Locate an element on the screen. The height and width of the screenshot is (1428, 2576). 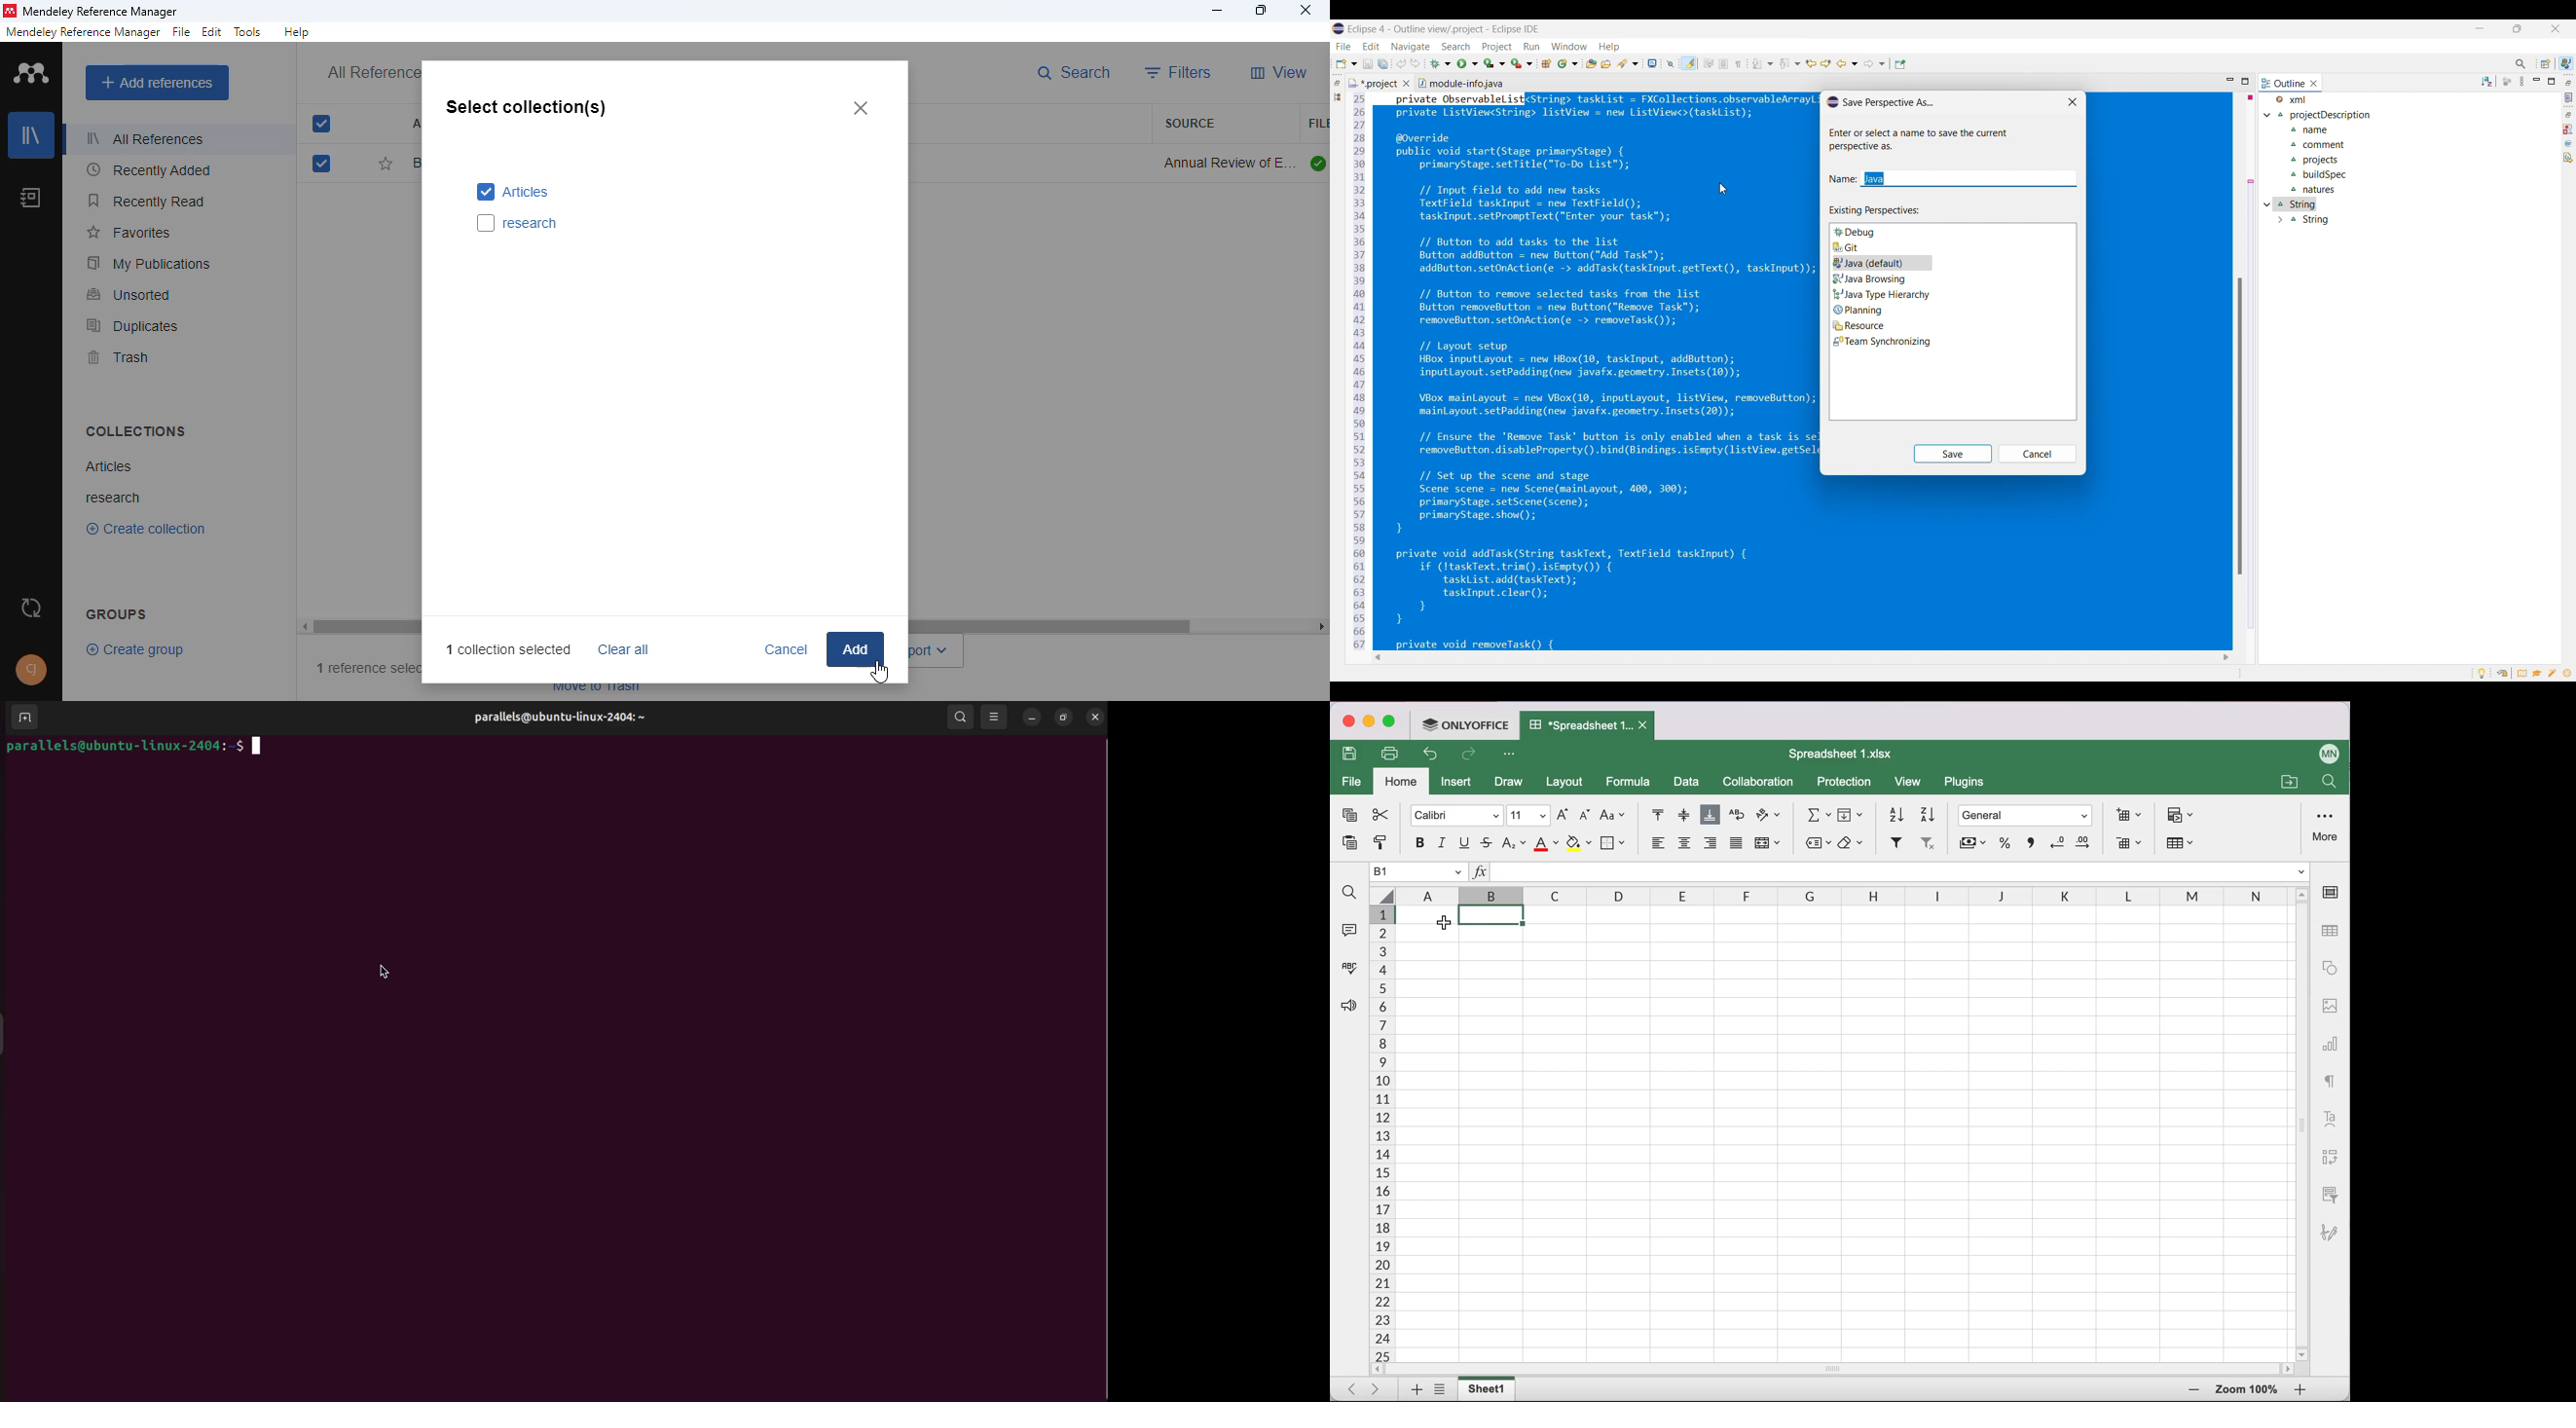
summation is located at coordinates (1815, 814).